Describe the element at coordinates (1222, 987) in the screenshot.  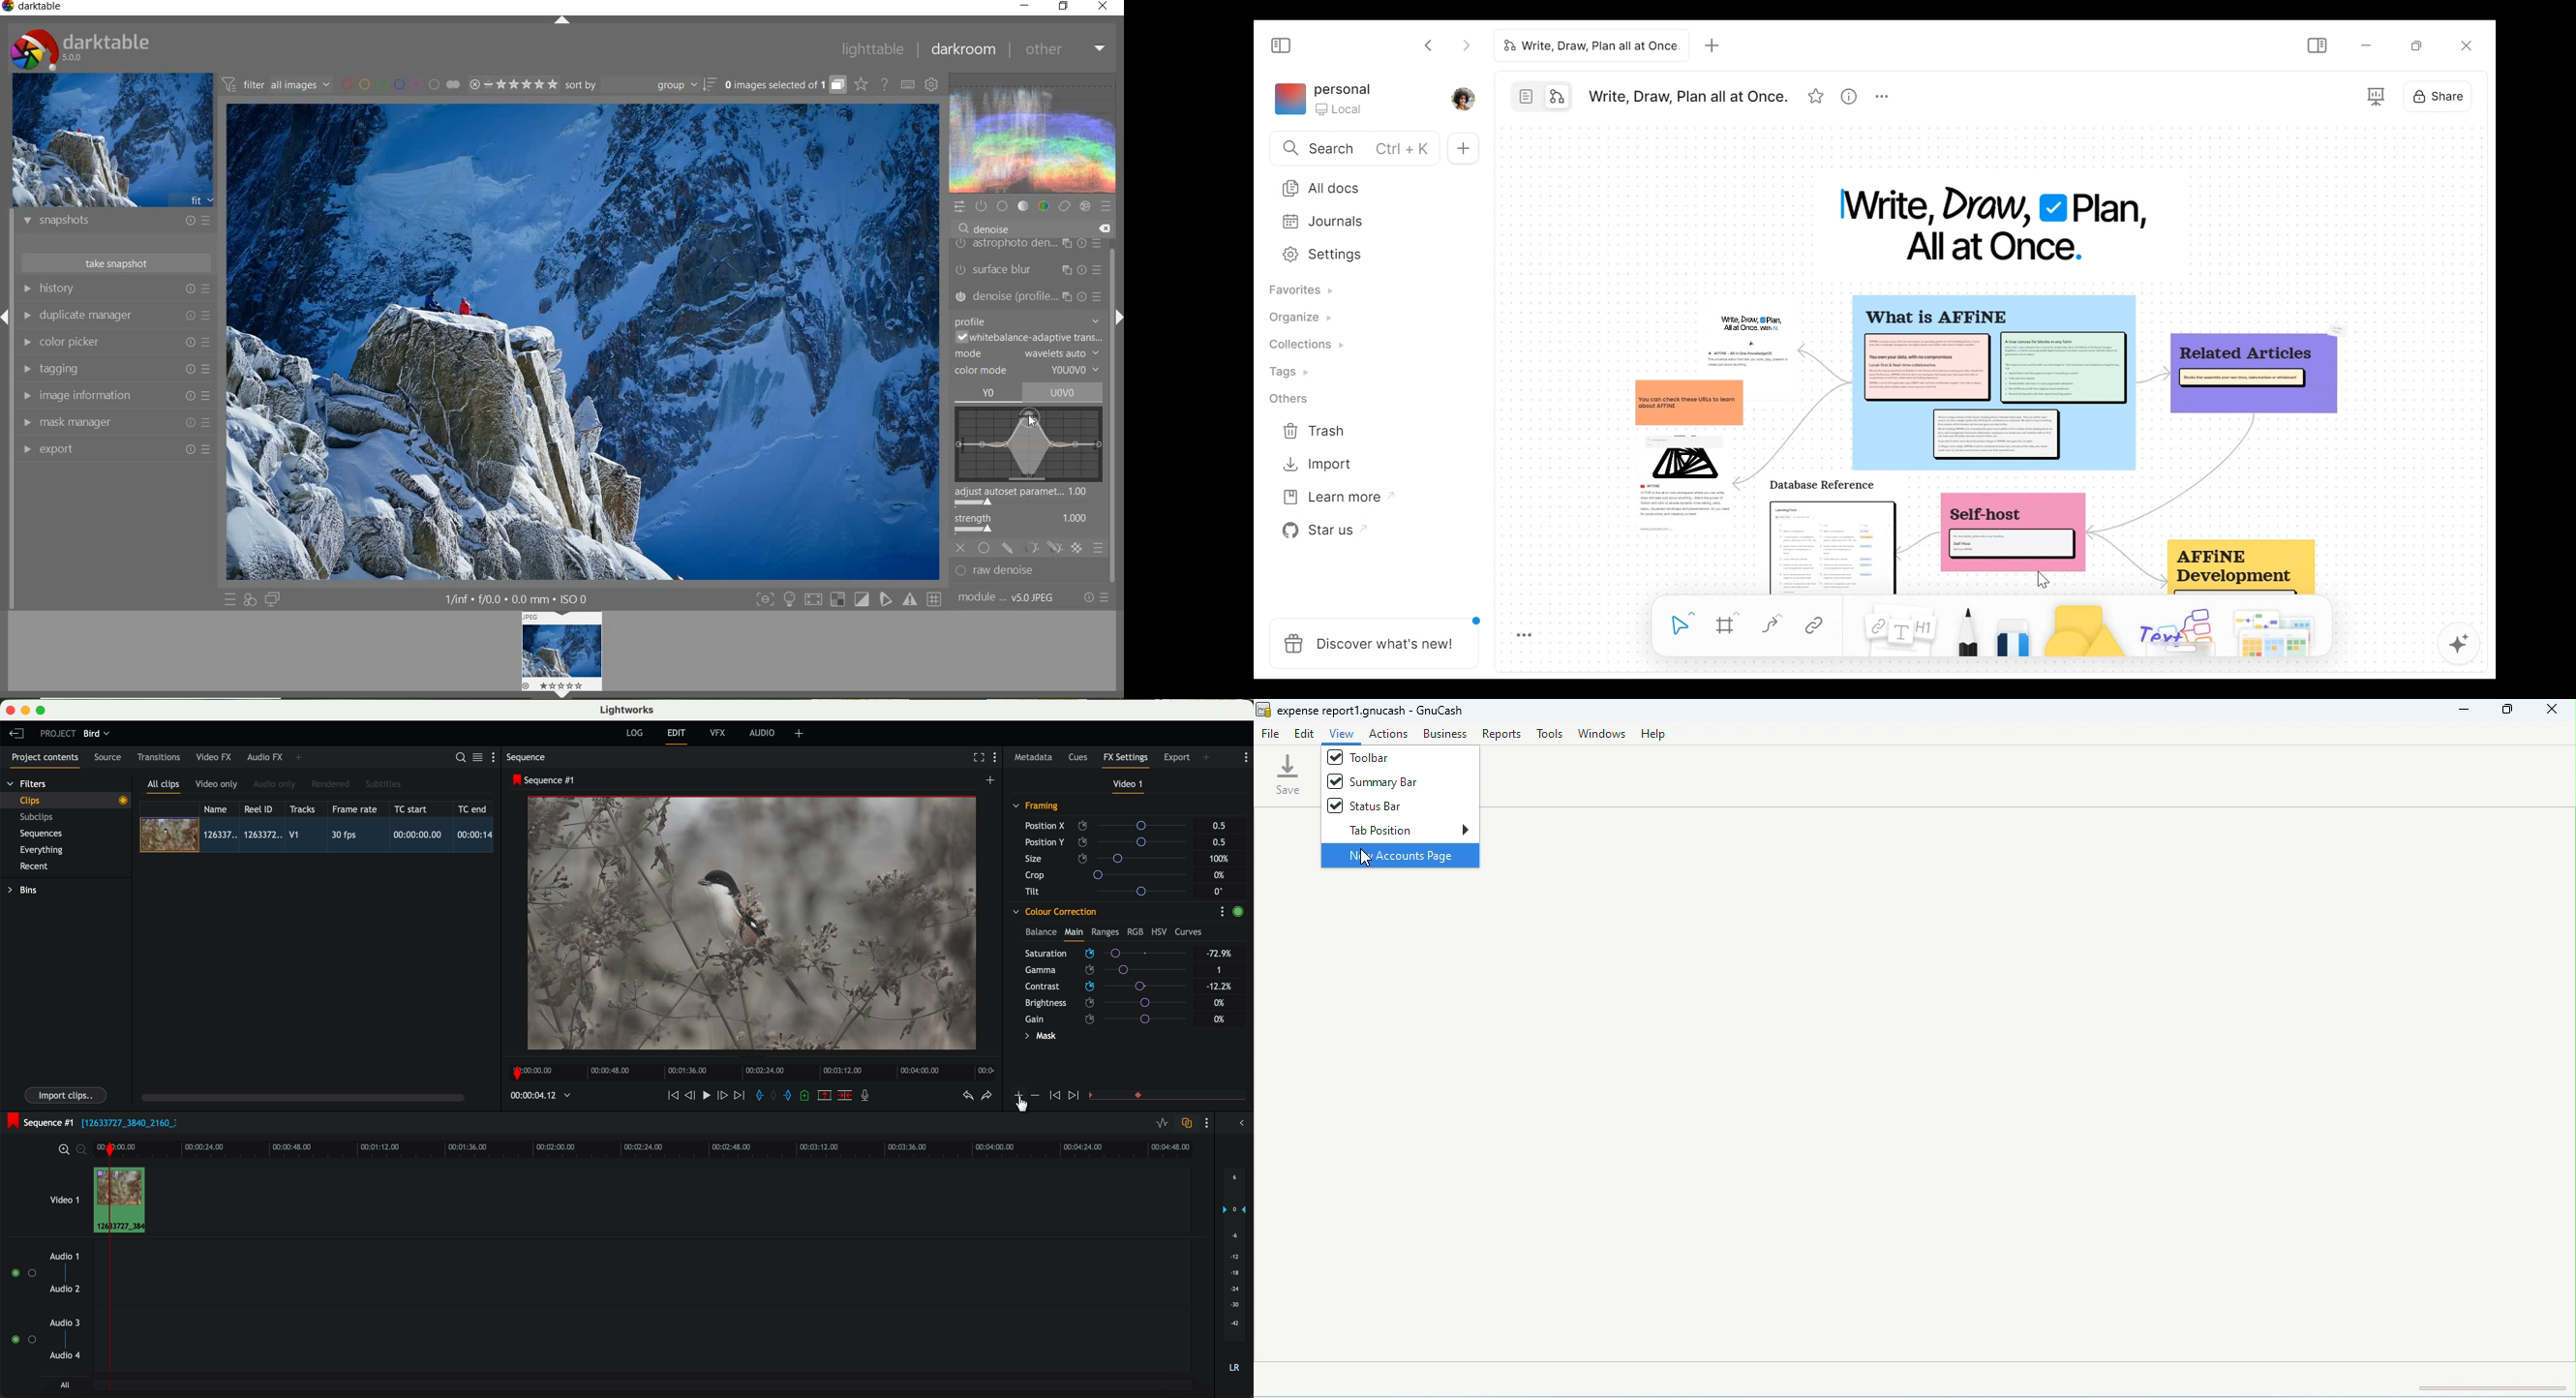
I see `40.1%` at that location.